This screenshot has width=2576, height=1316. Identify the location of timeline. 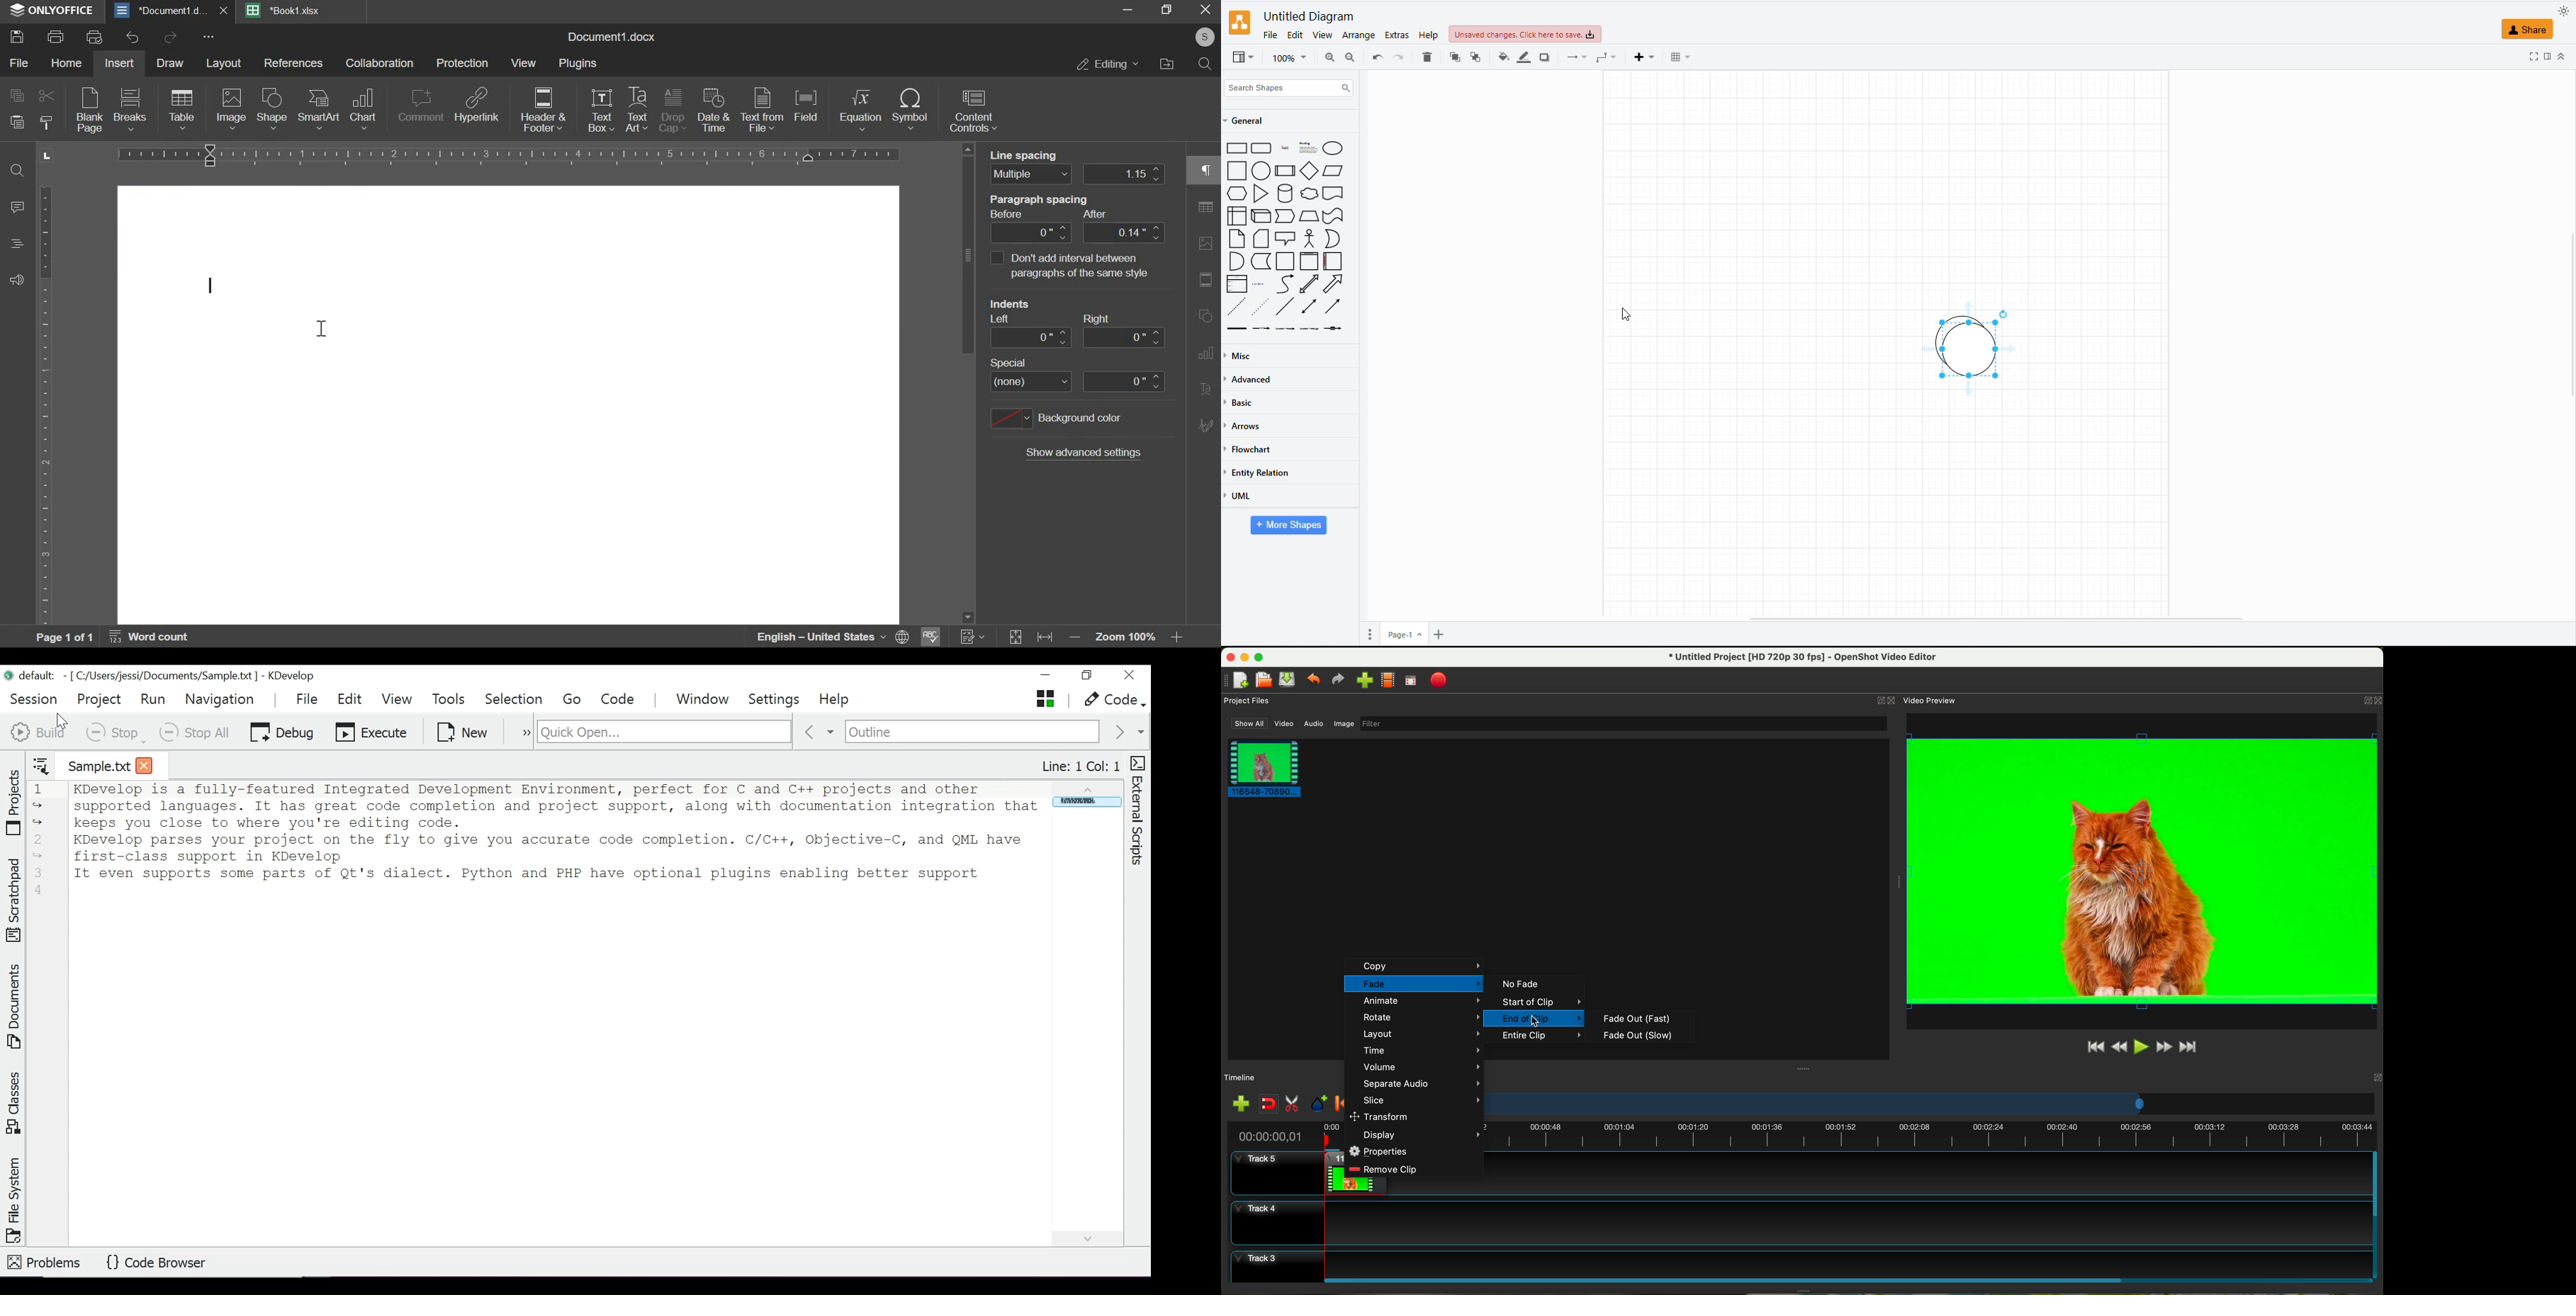
(1933, 1137).